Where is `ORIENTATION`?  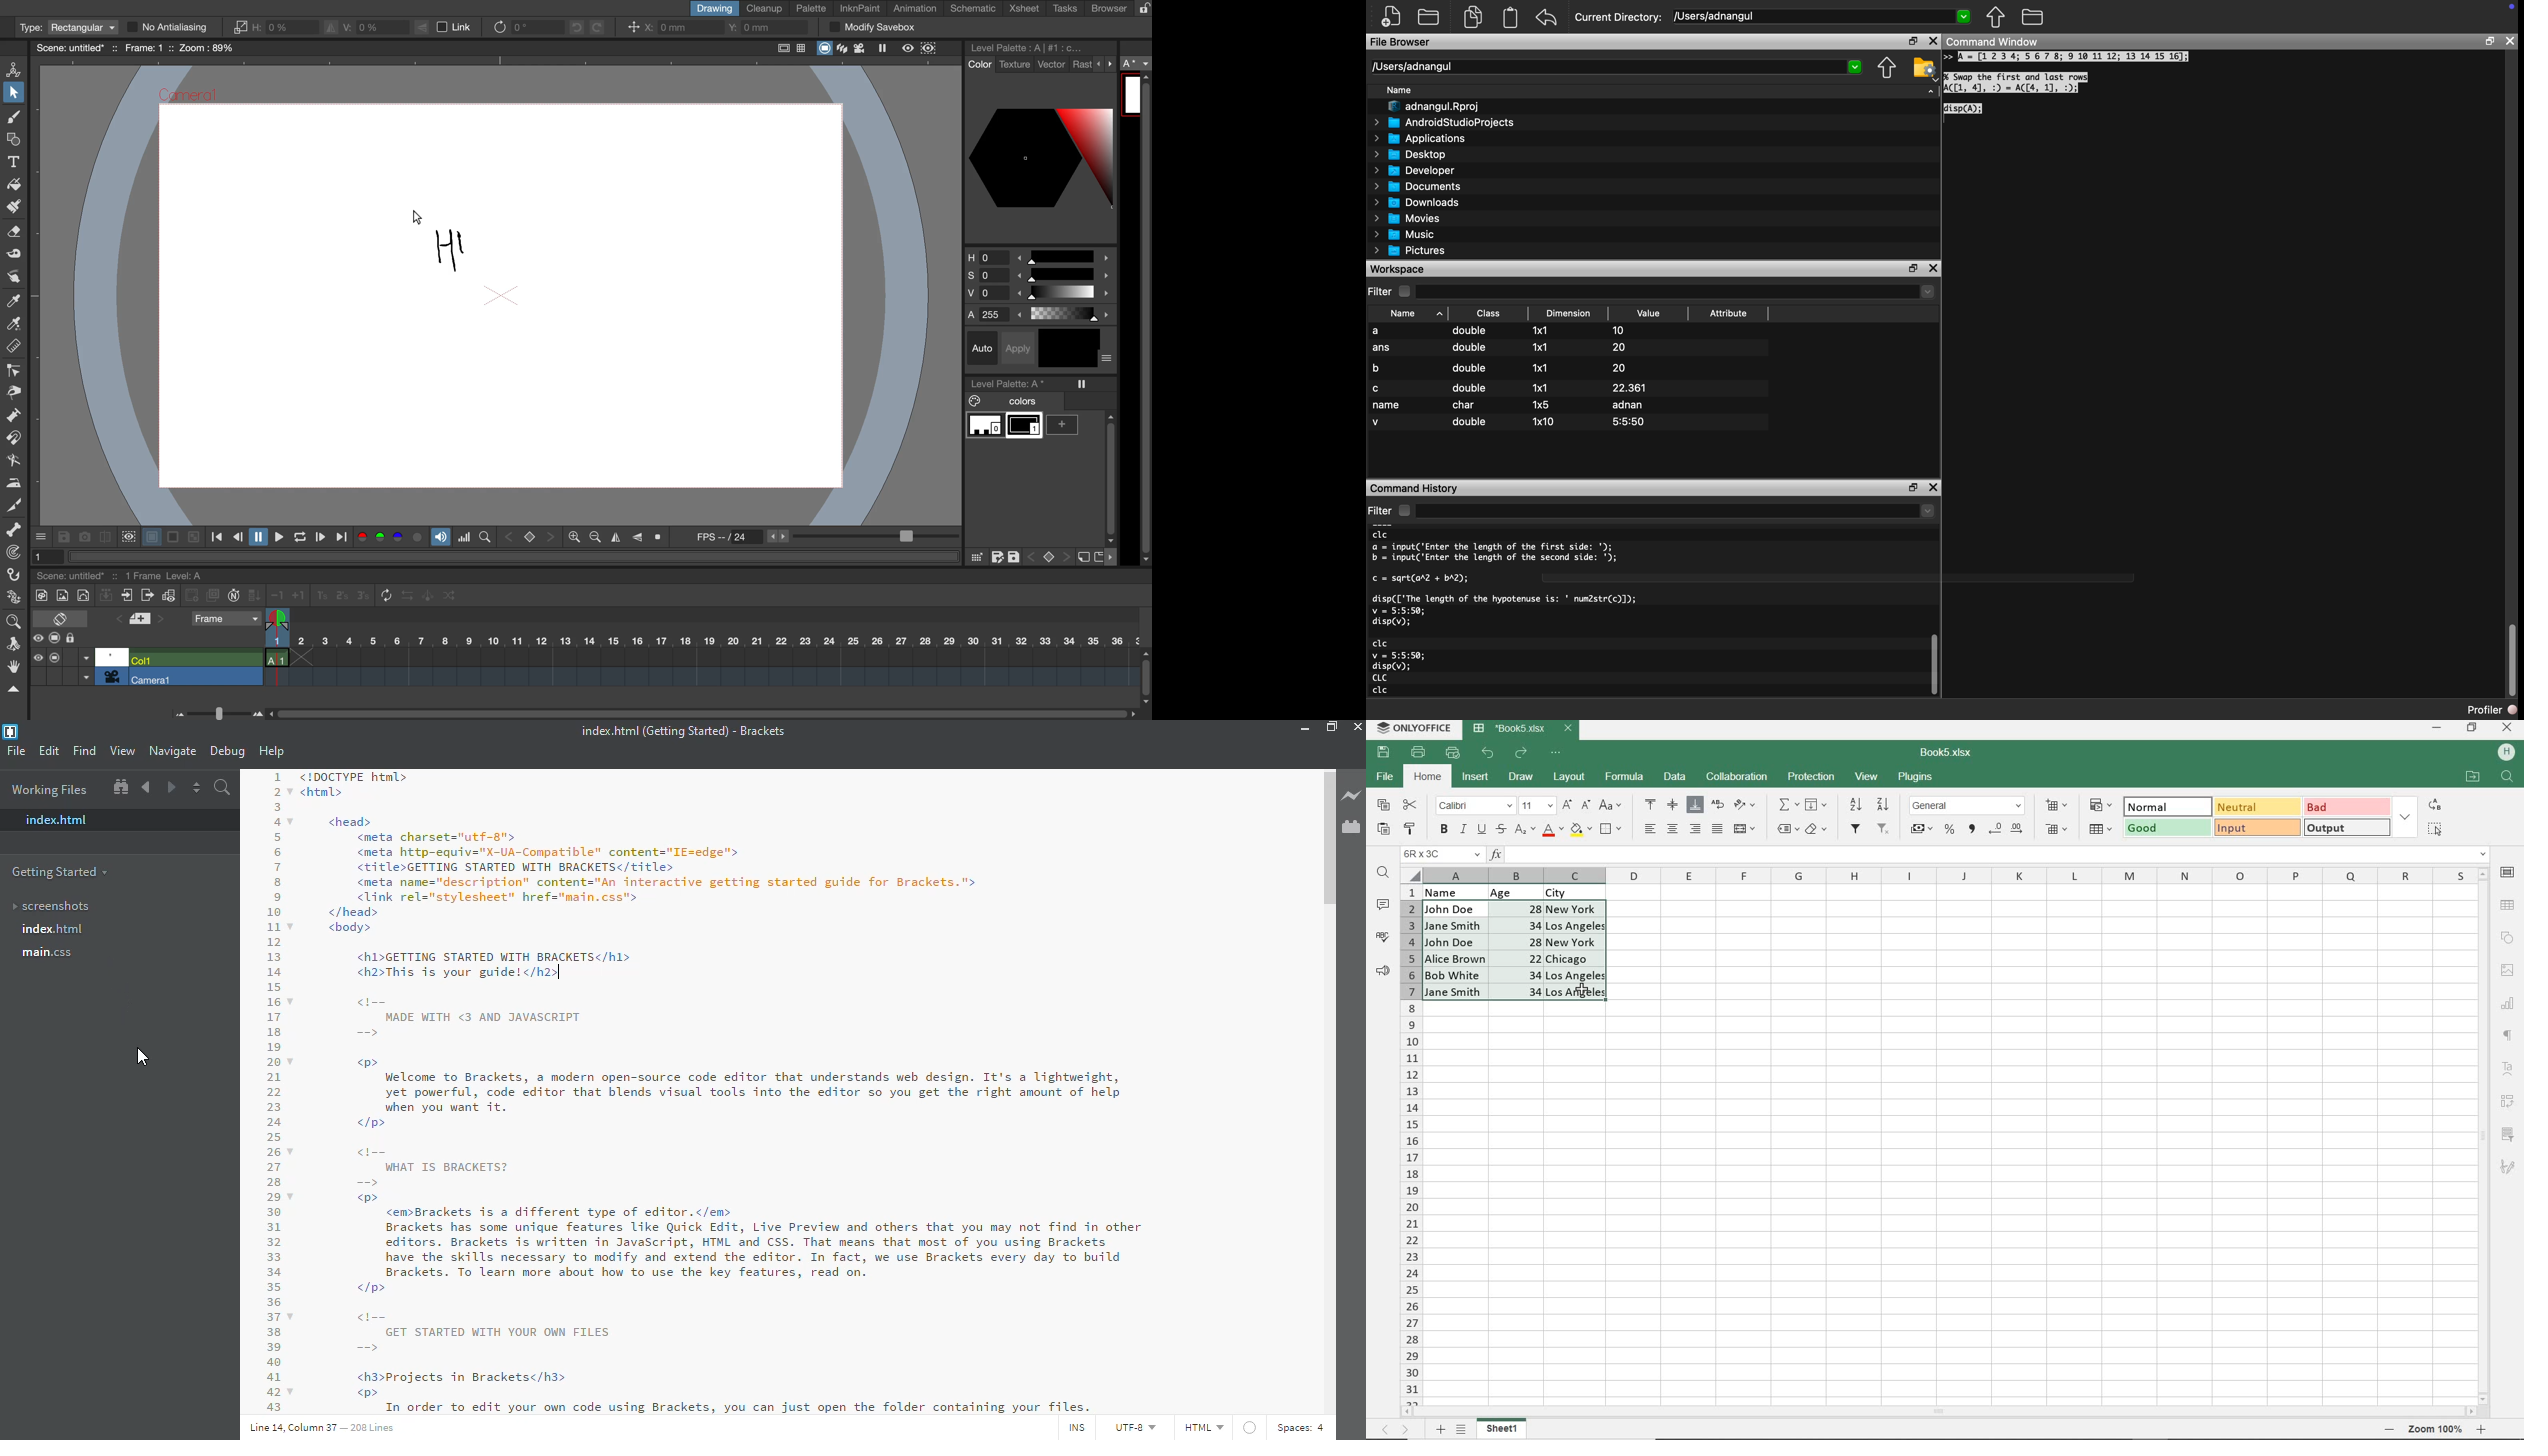
ORIENTATION is located at coordinates (1746, 806).